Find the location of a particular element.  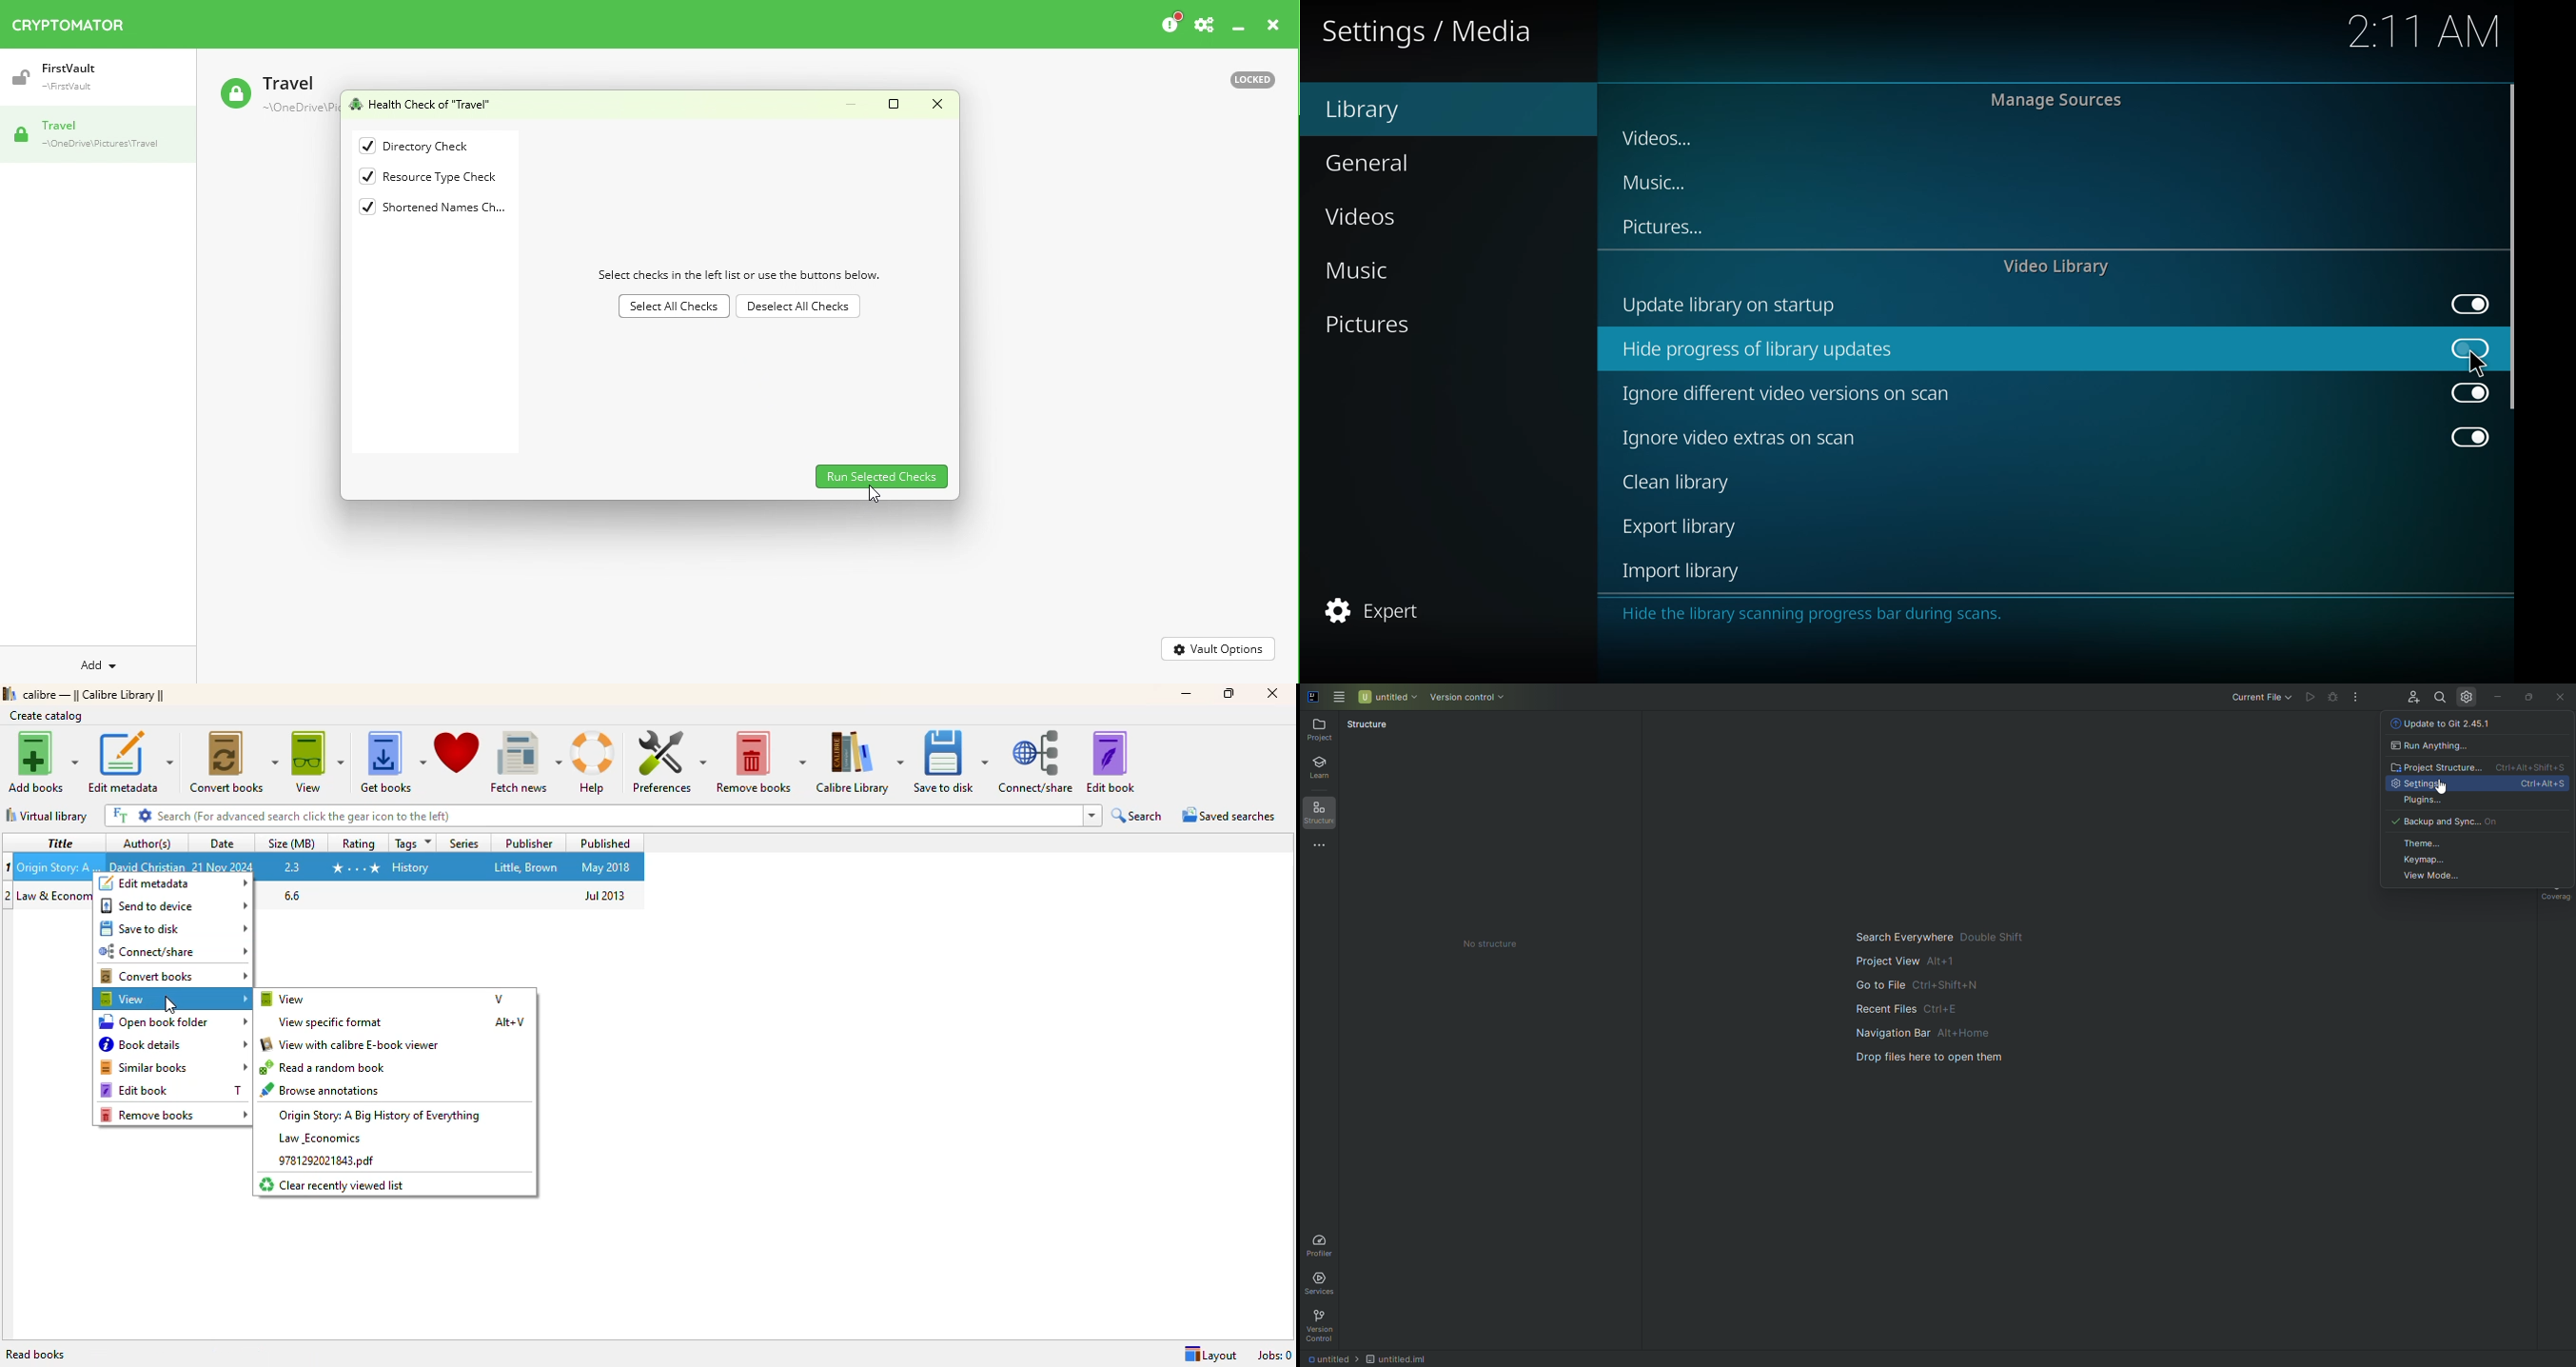

cursor is located at coordinates (170, 1006).